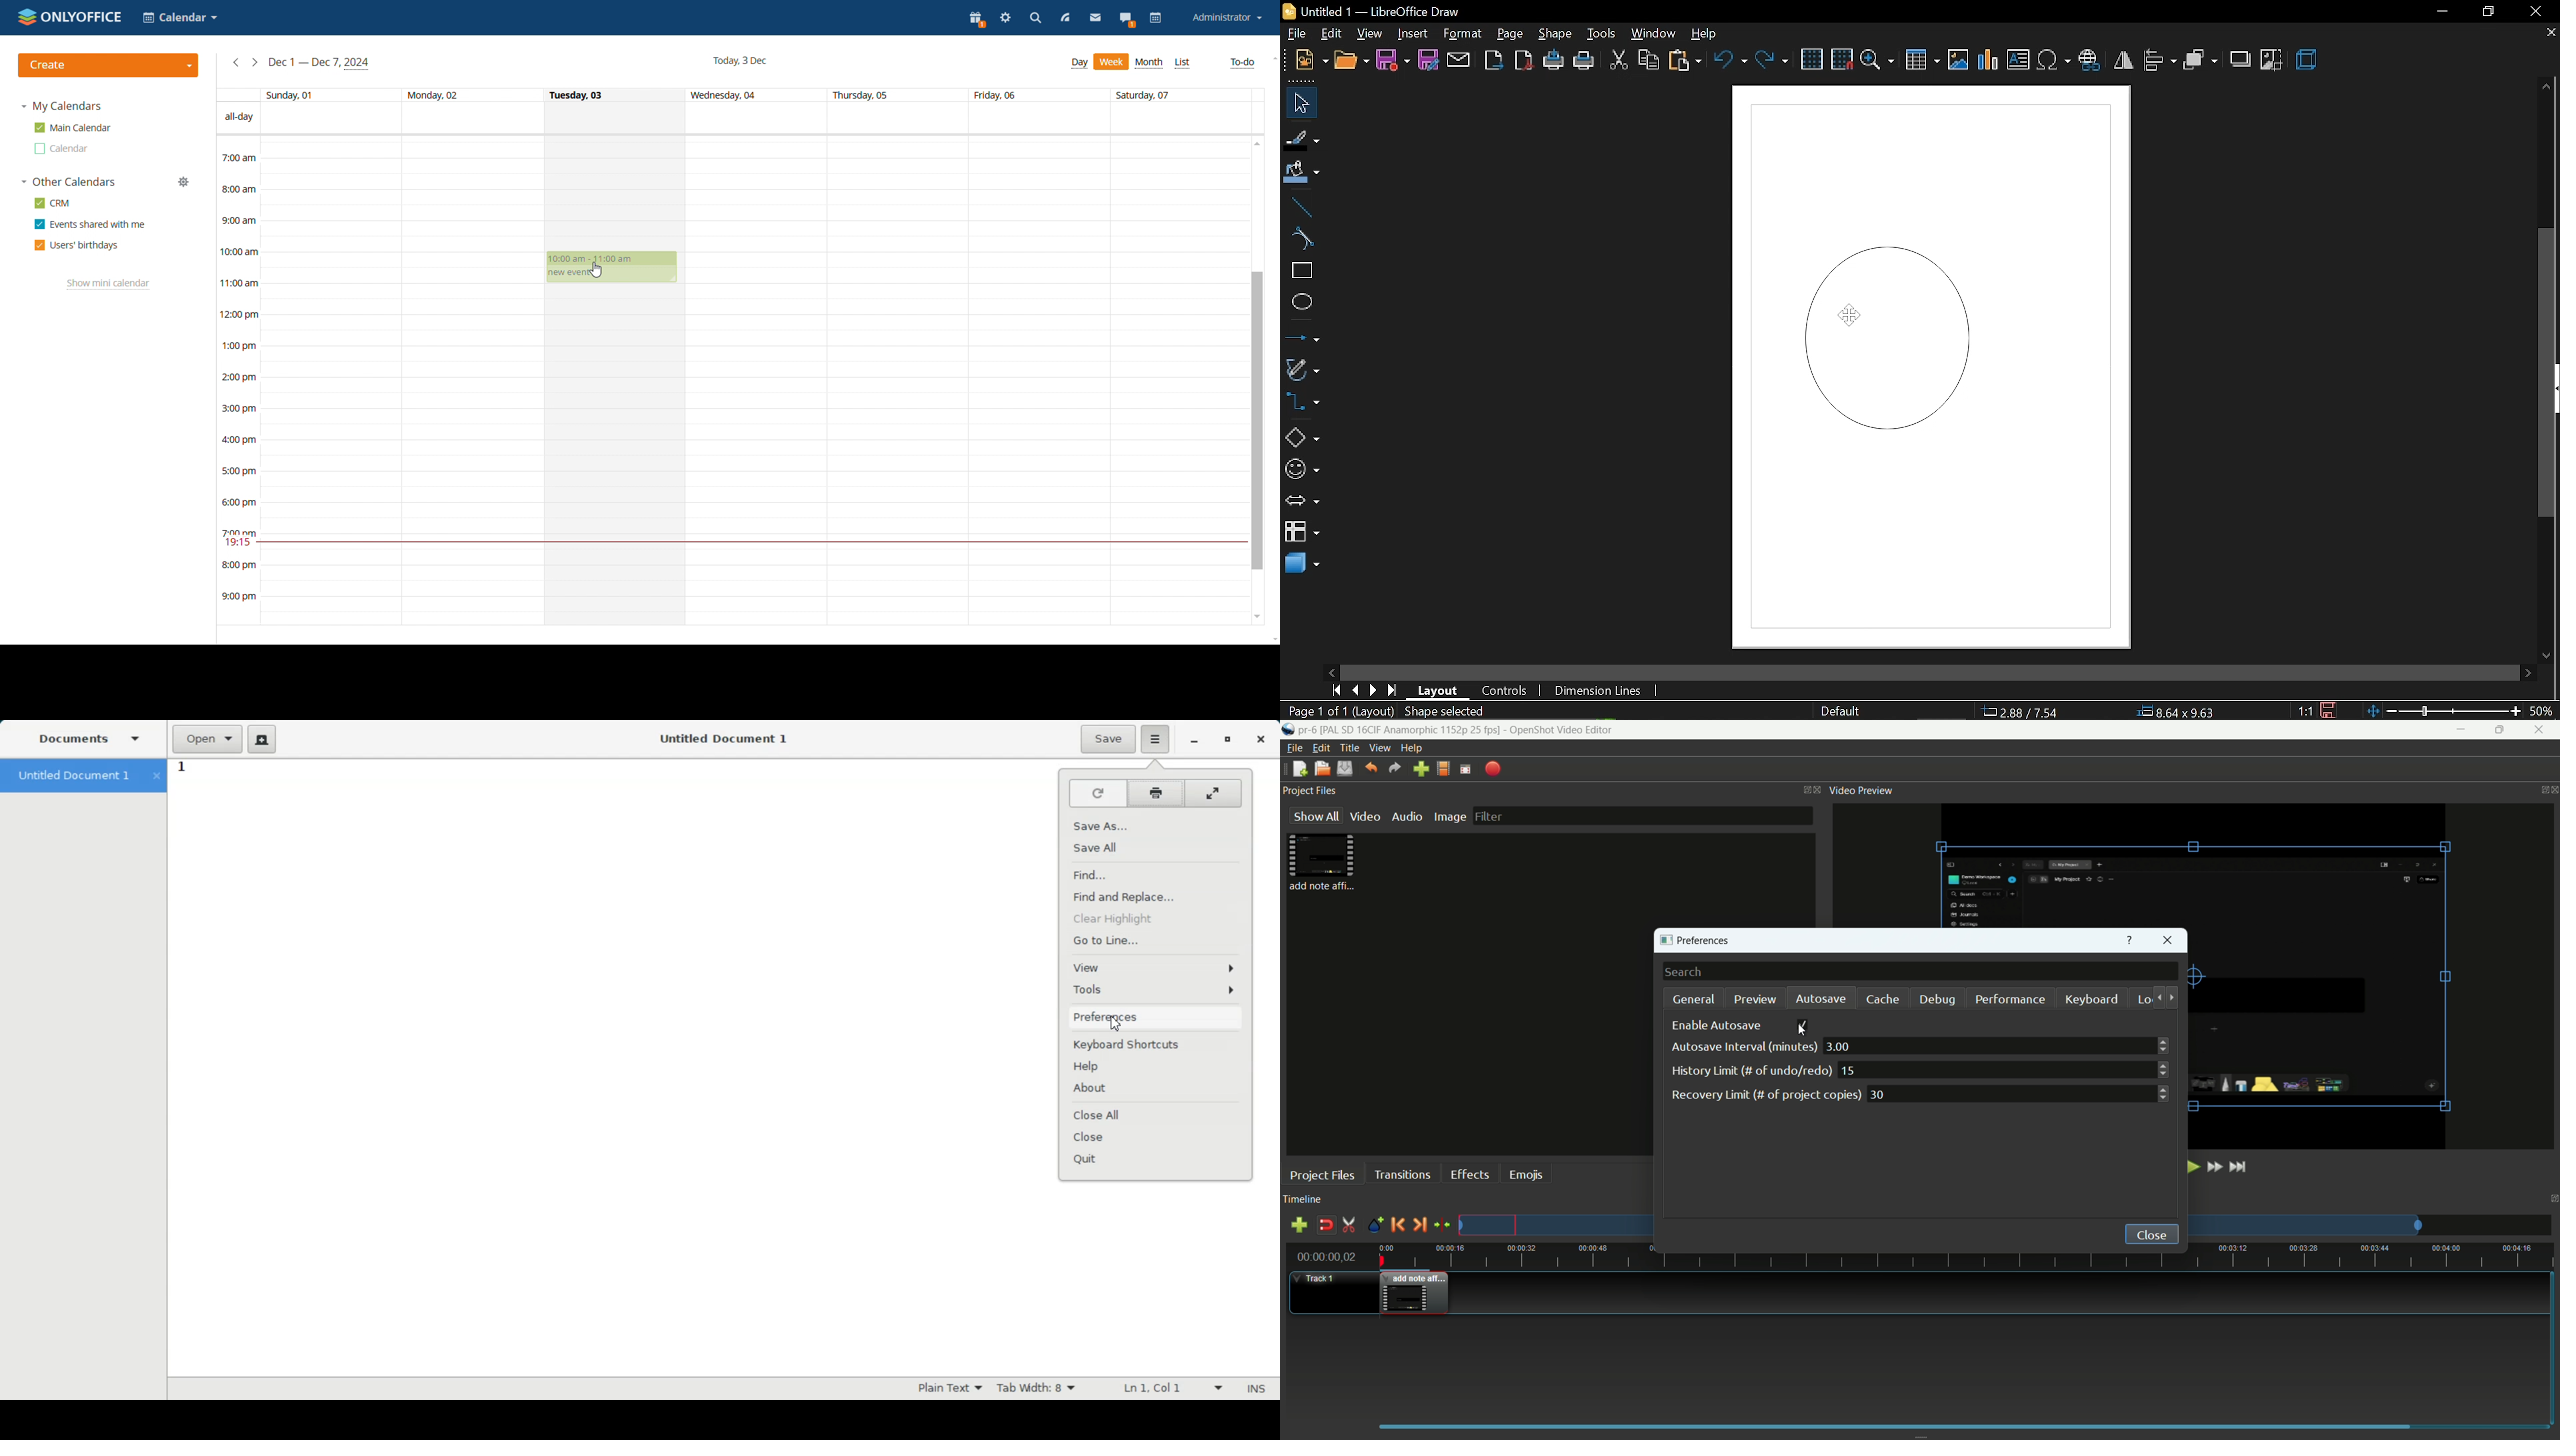 The height and width of the screenshot is (1456, 2576). I want to click on move up, so click(2545, 86).